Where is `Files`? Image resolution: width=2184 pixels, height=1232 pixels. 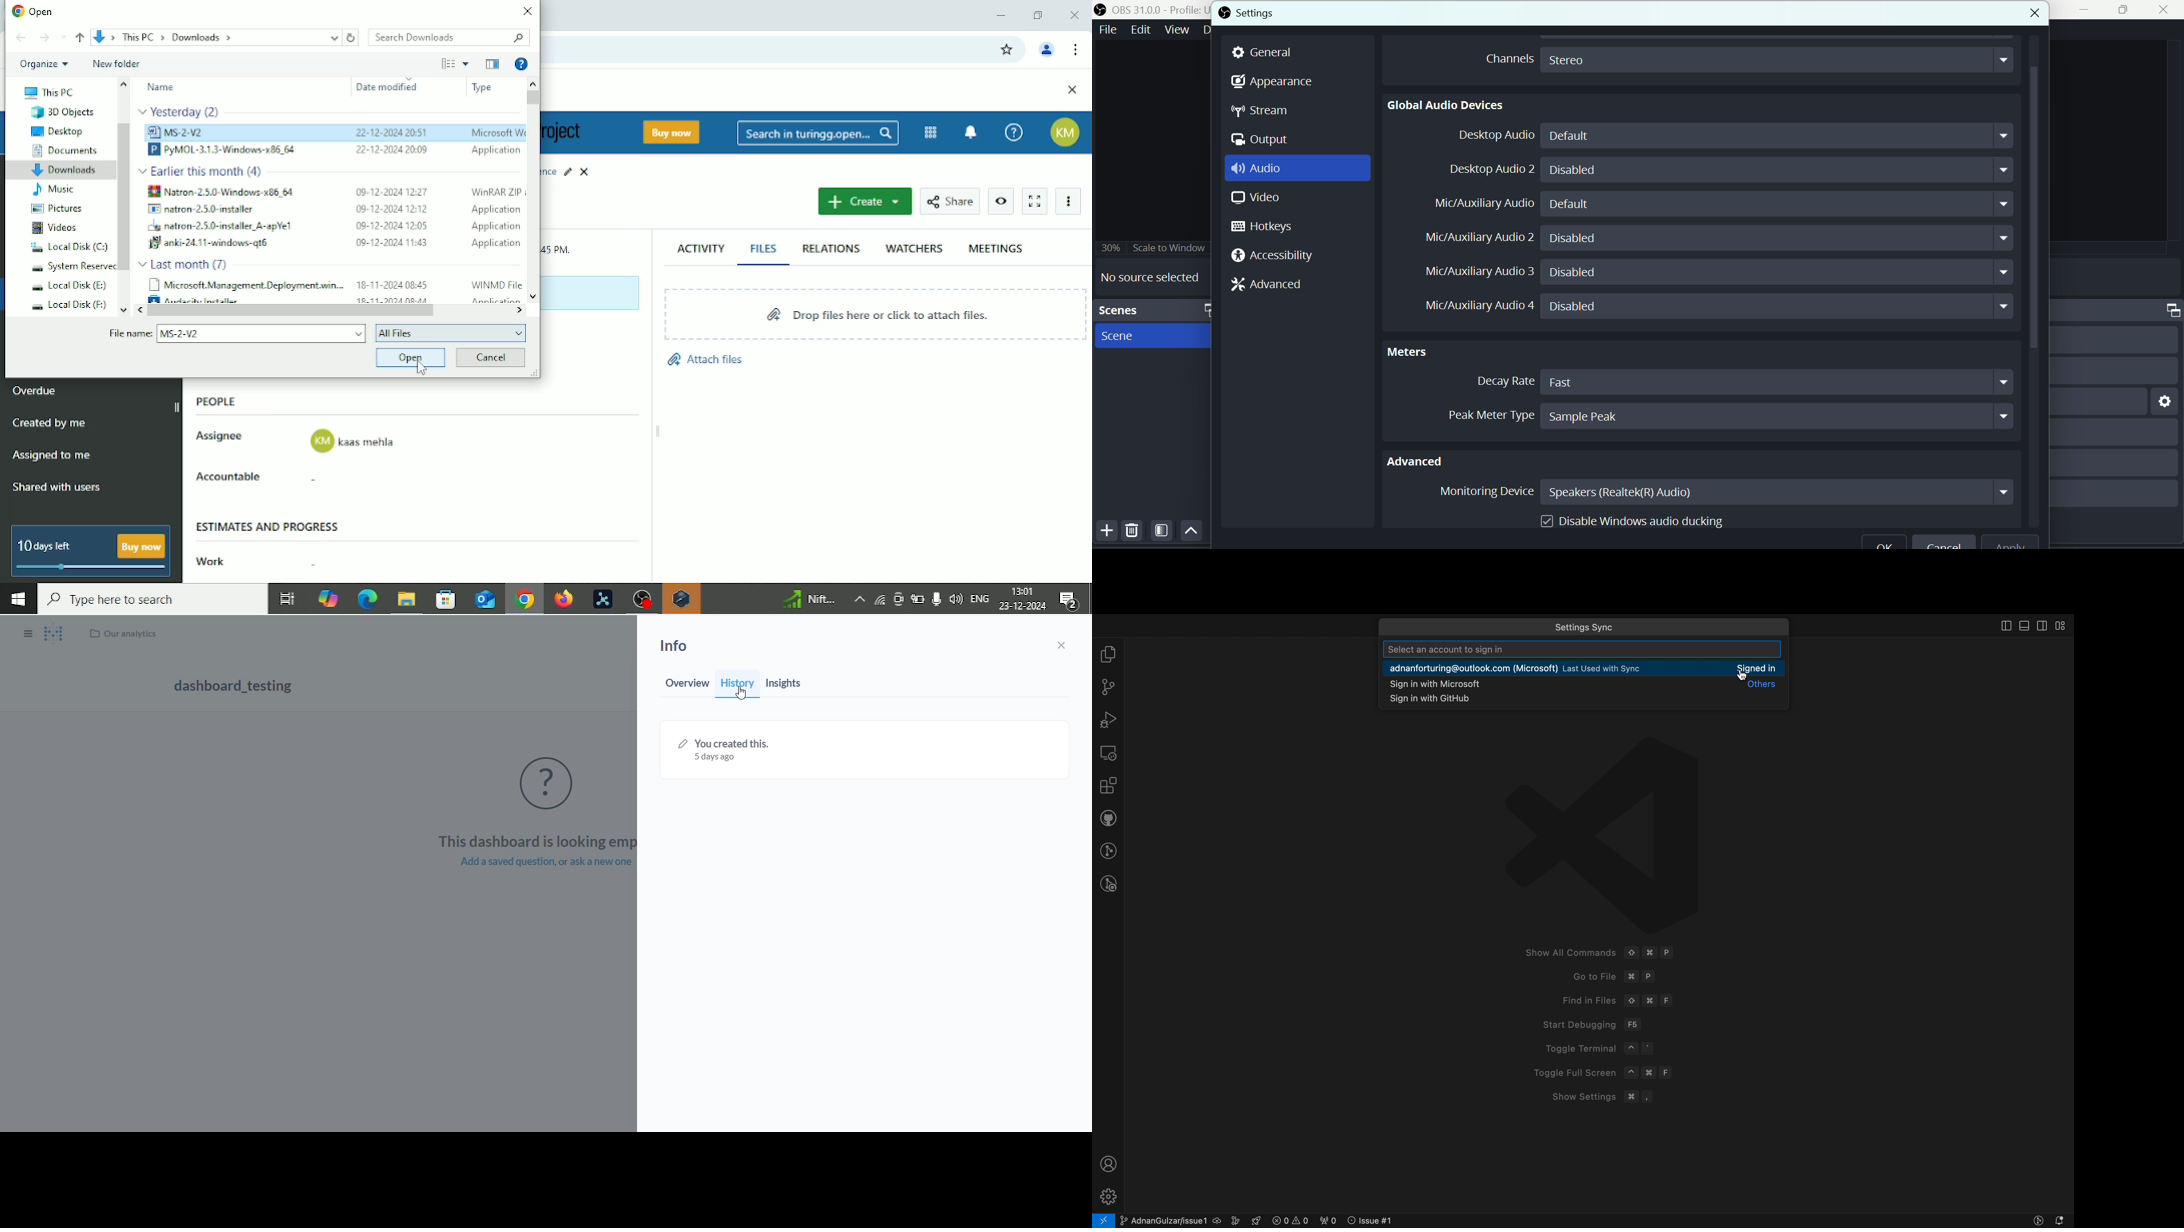
Files is located at coordinates (766, 248).